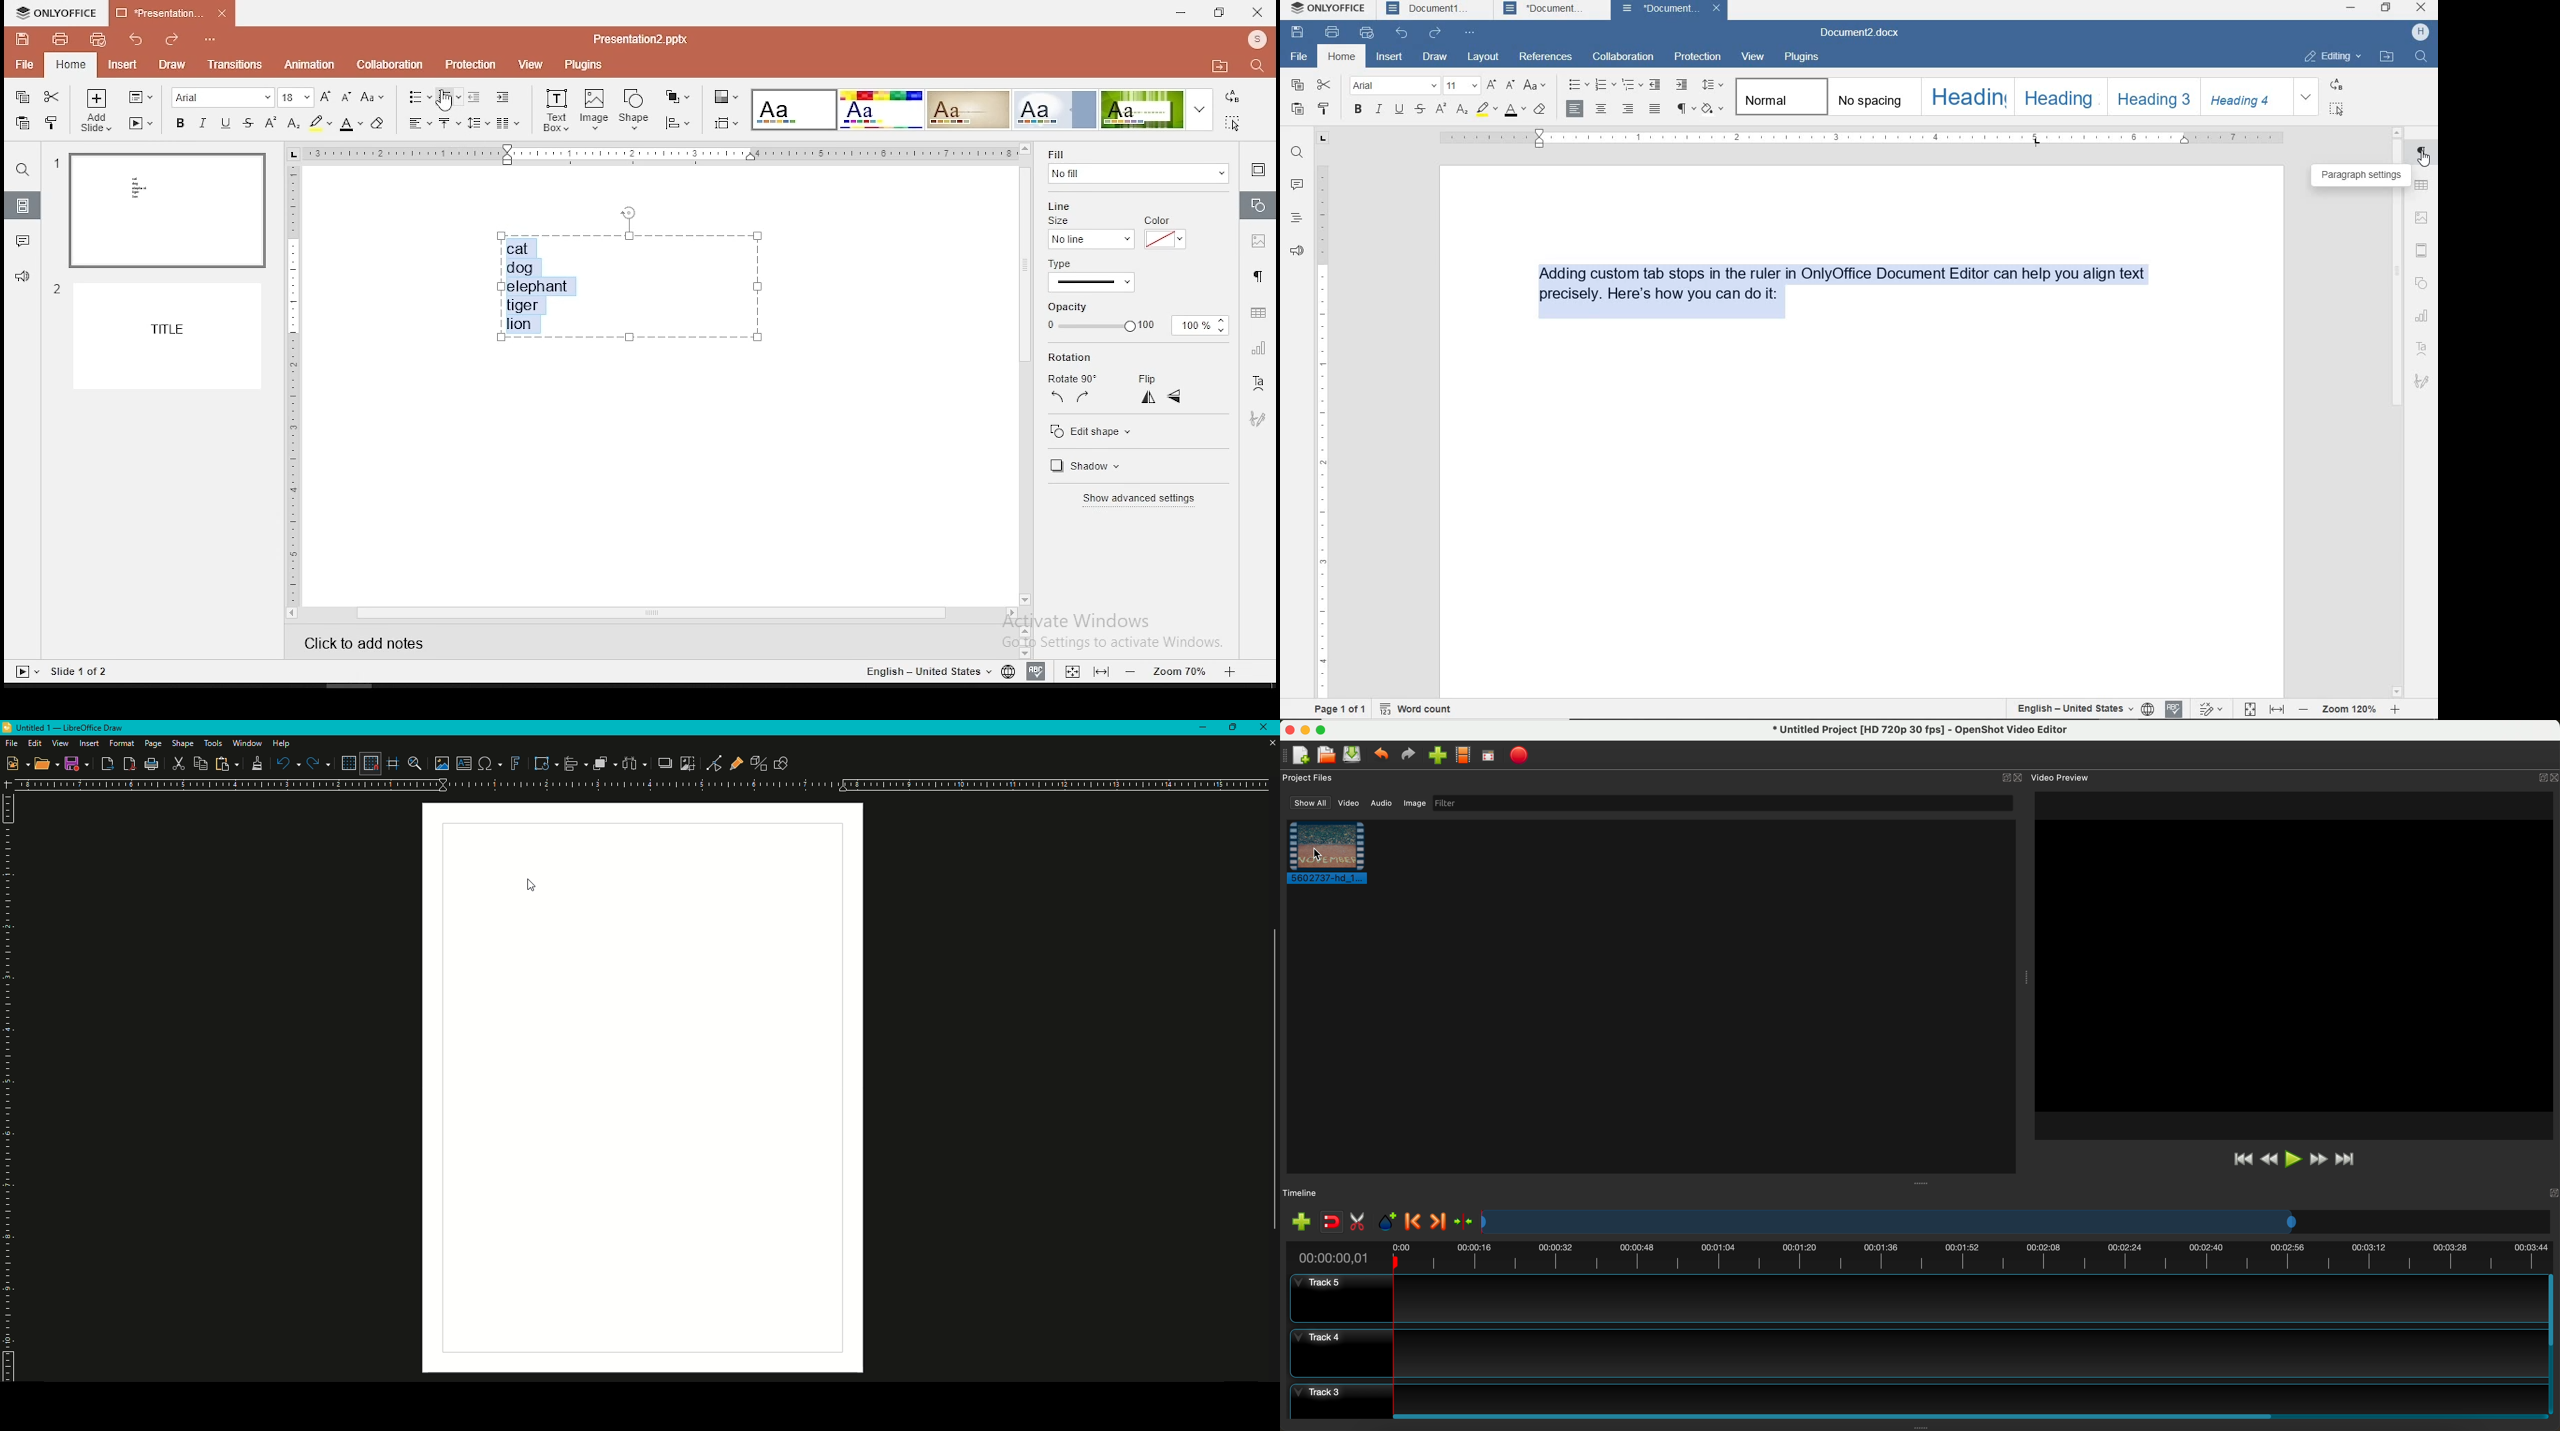 The height and width of the screenshot is (1456, 2576). I want to click on multilevel list, so click(1630, 83).